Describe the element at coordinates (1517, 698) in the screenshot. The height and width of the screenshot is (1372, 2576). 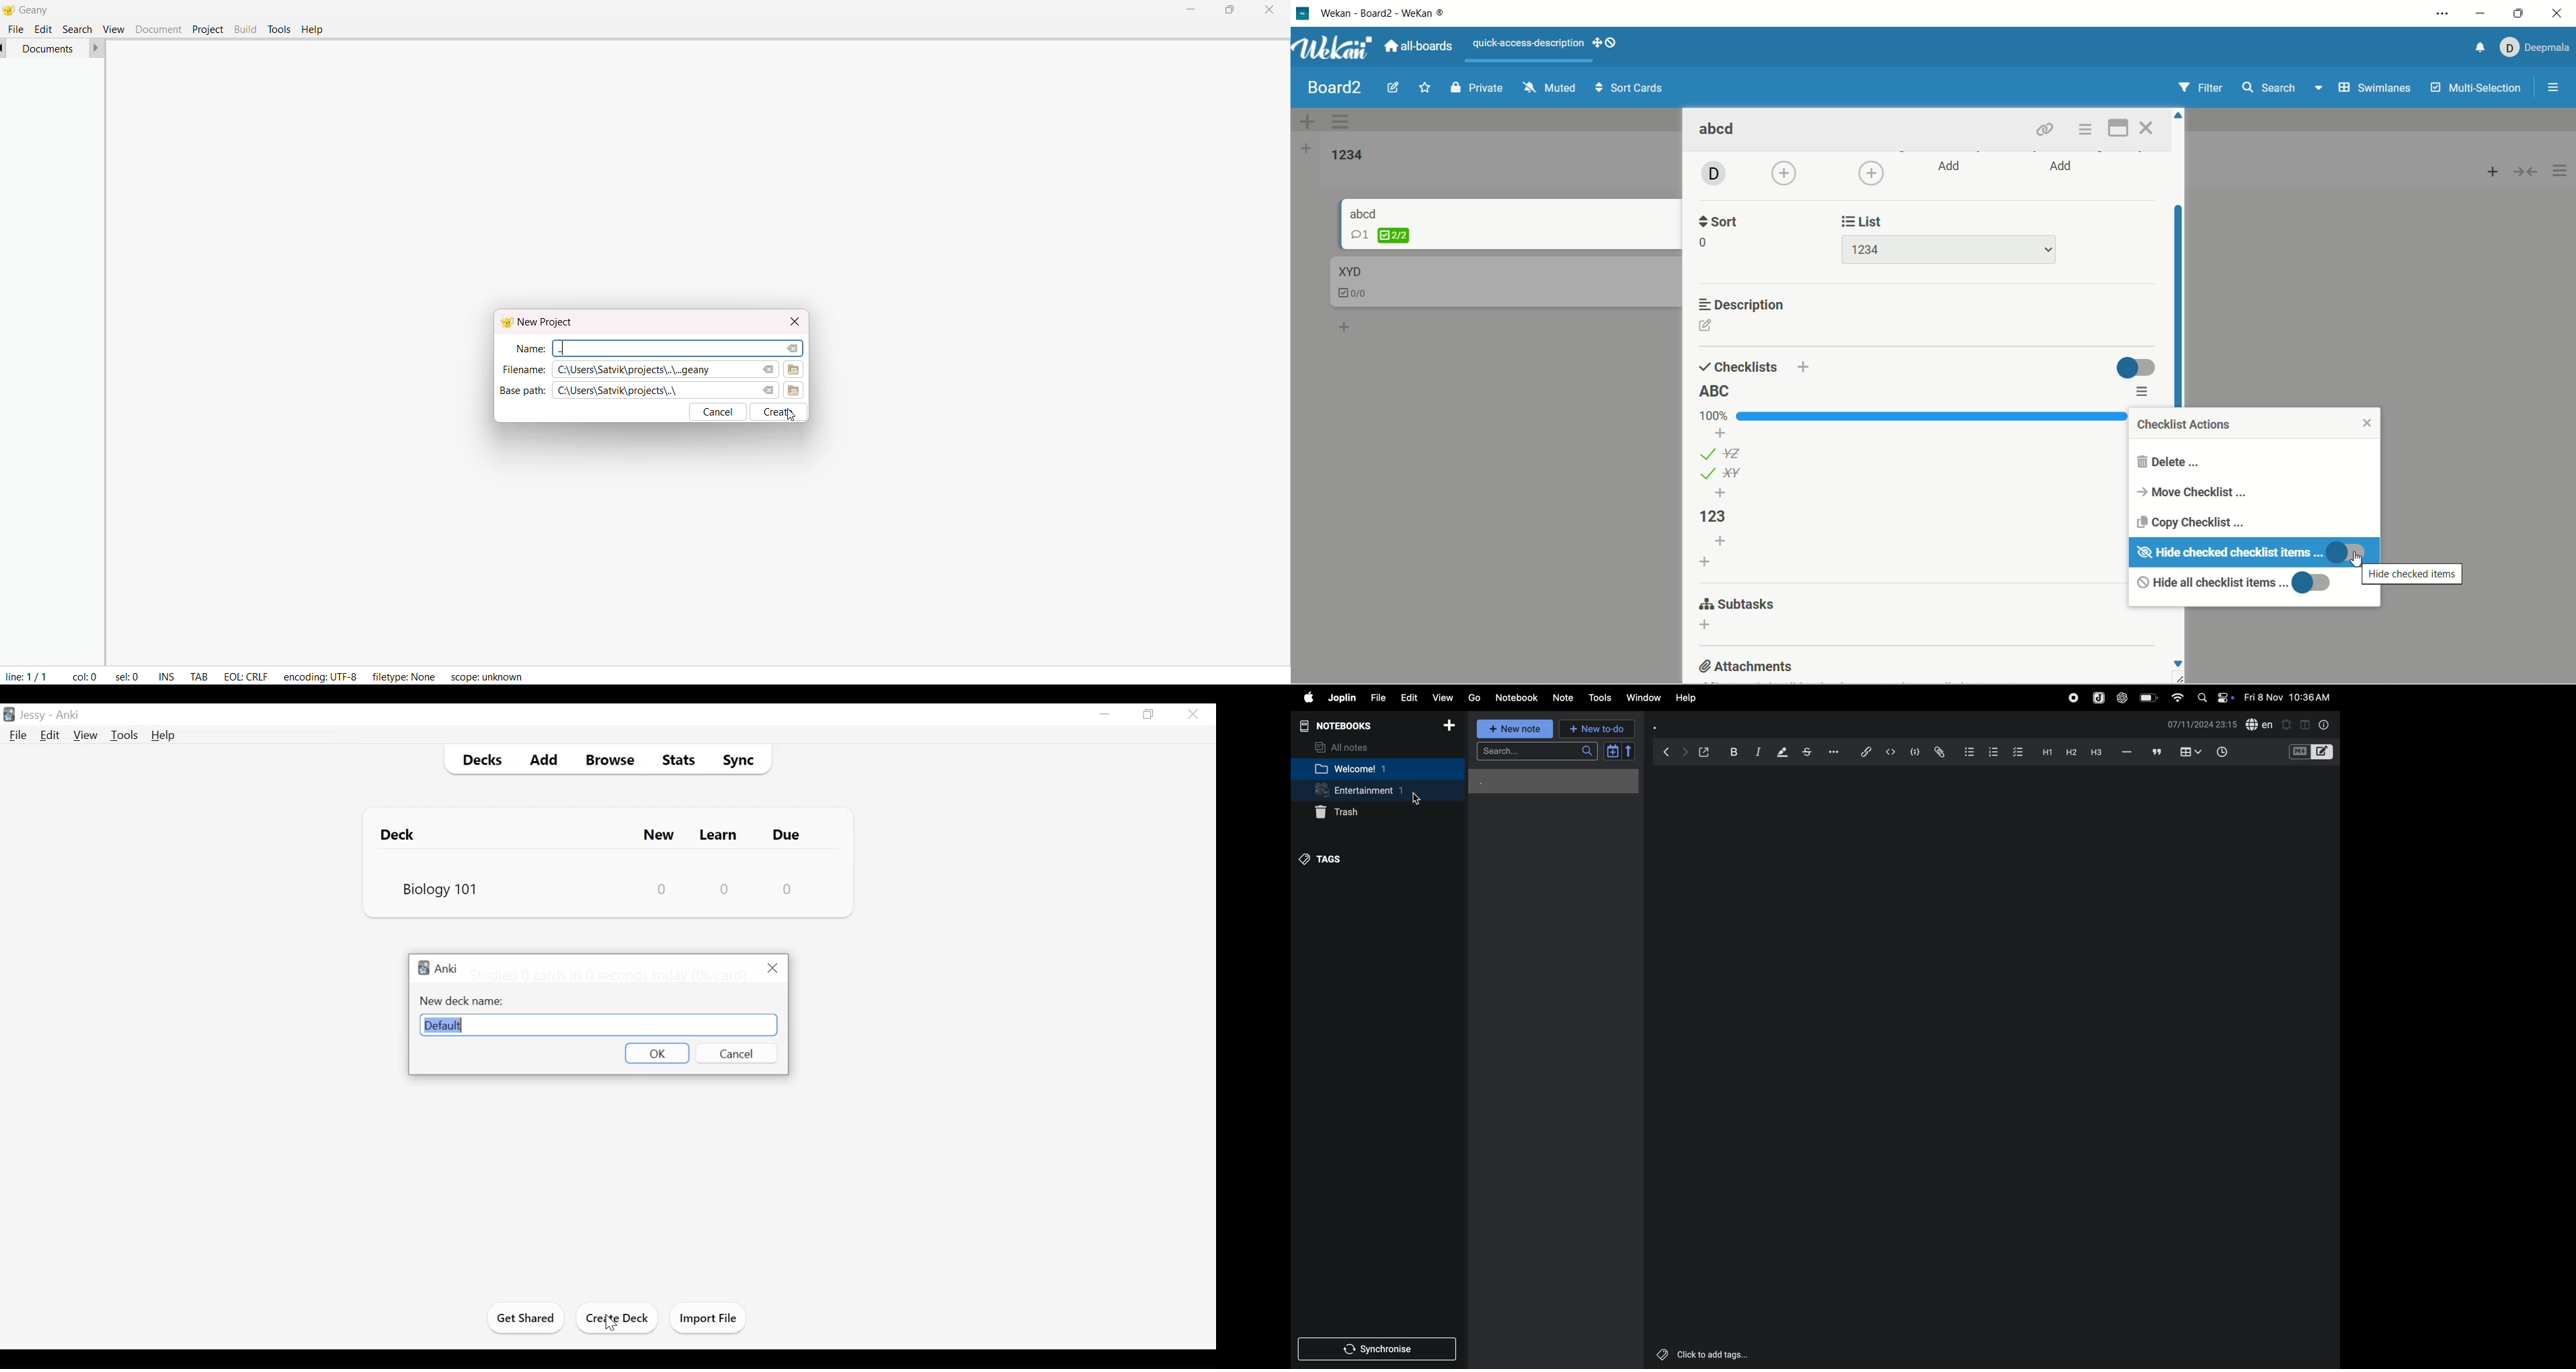
I see `notebook` at that location.